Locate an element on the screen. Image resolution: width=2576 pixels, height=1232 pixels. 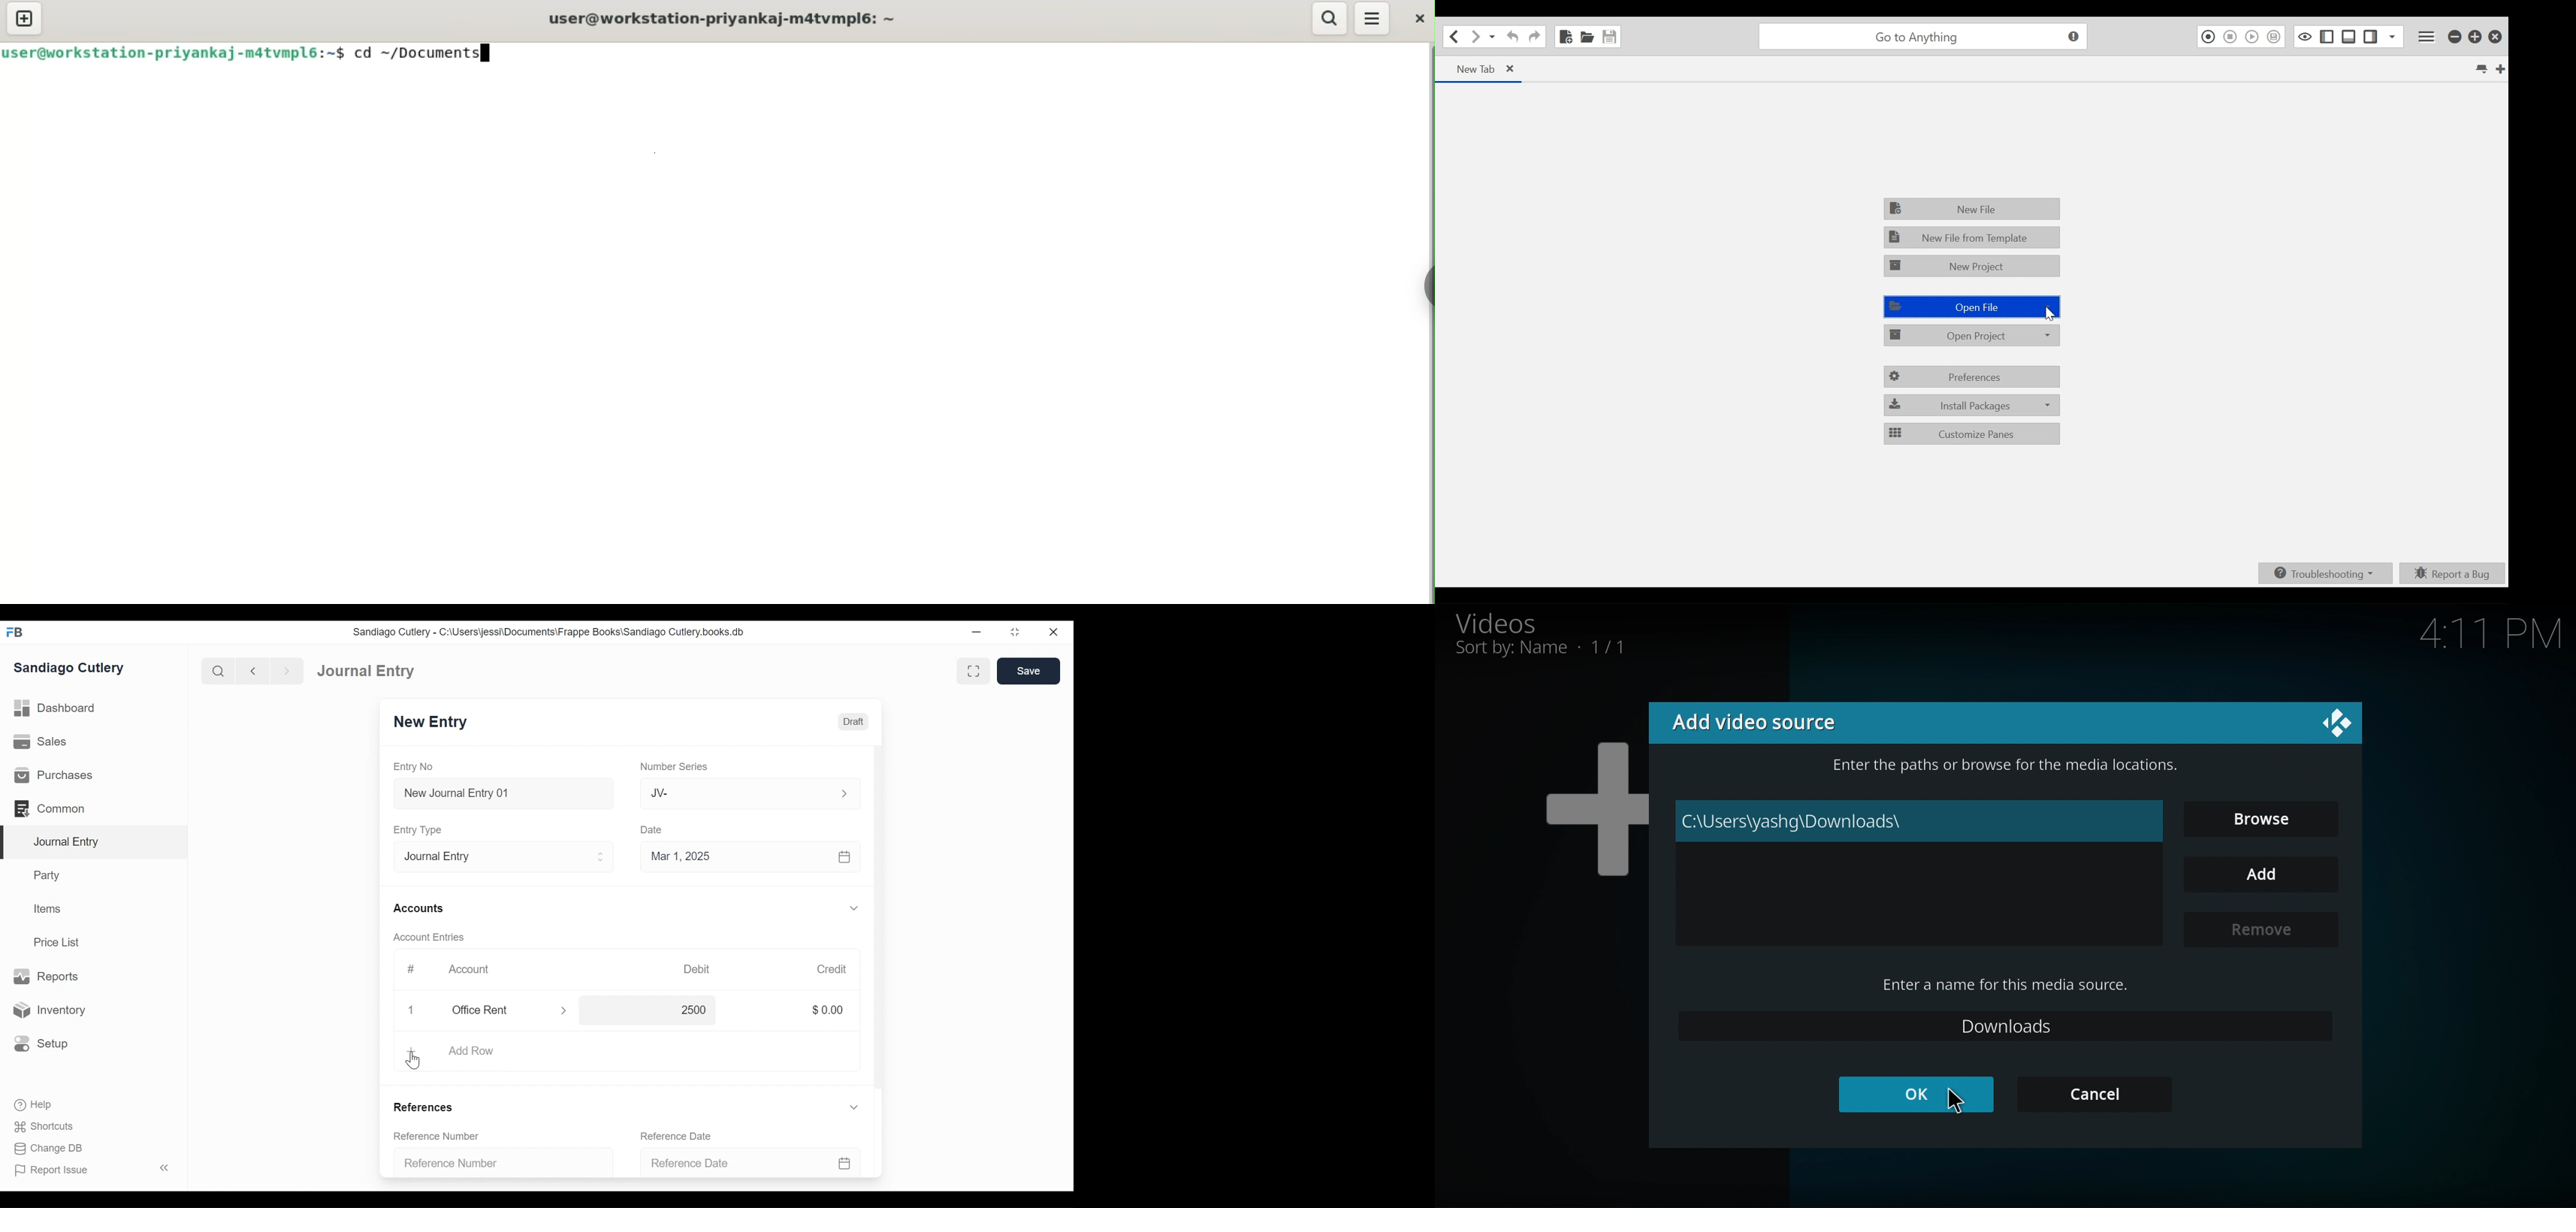
Save is located at coordinates (1029, 671).